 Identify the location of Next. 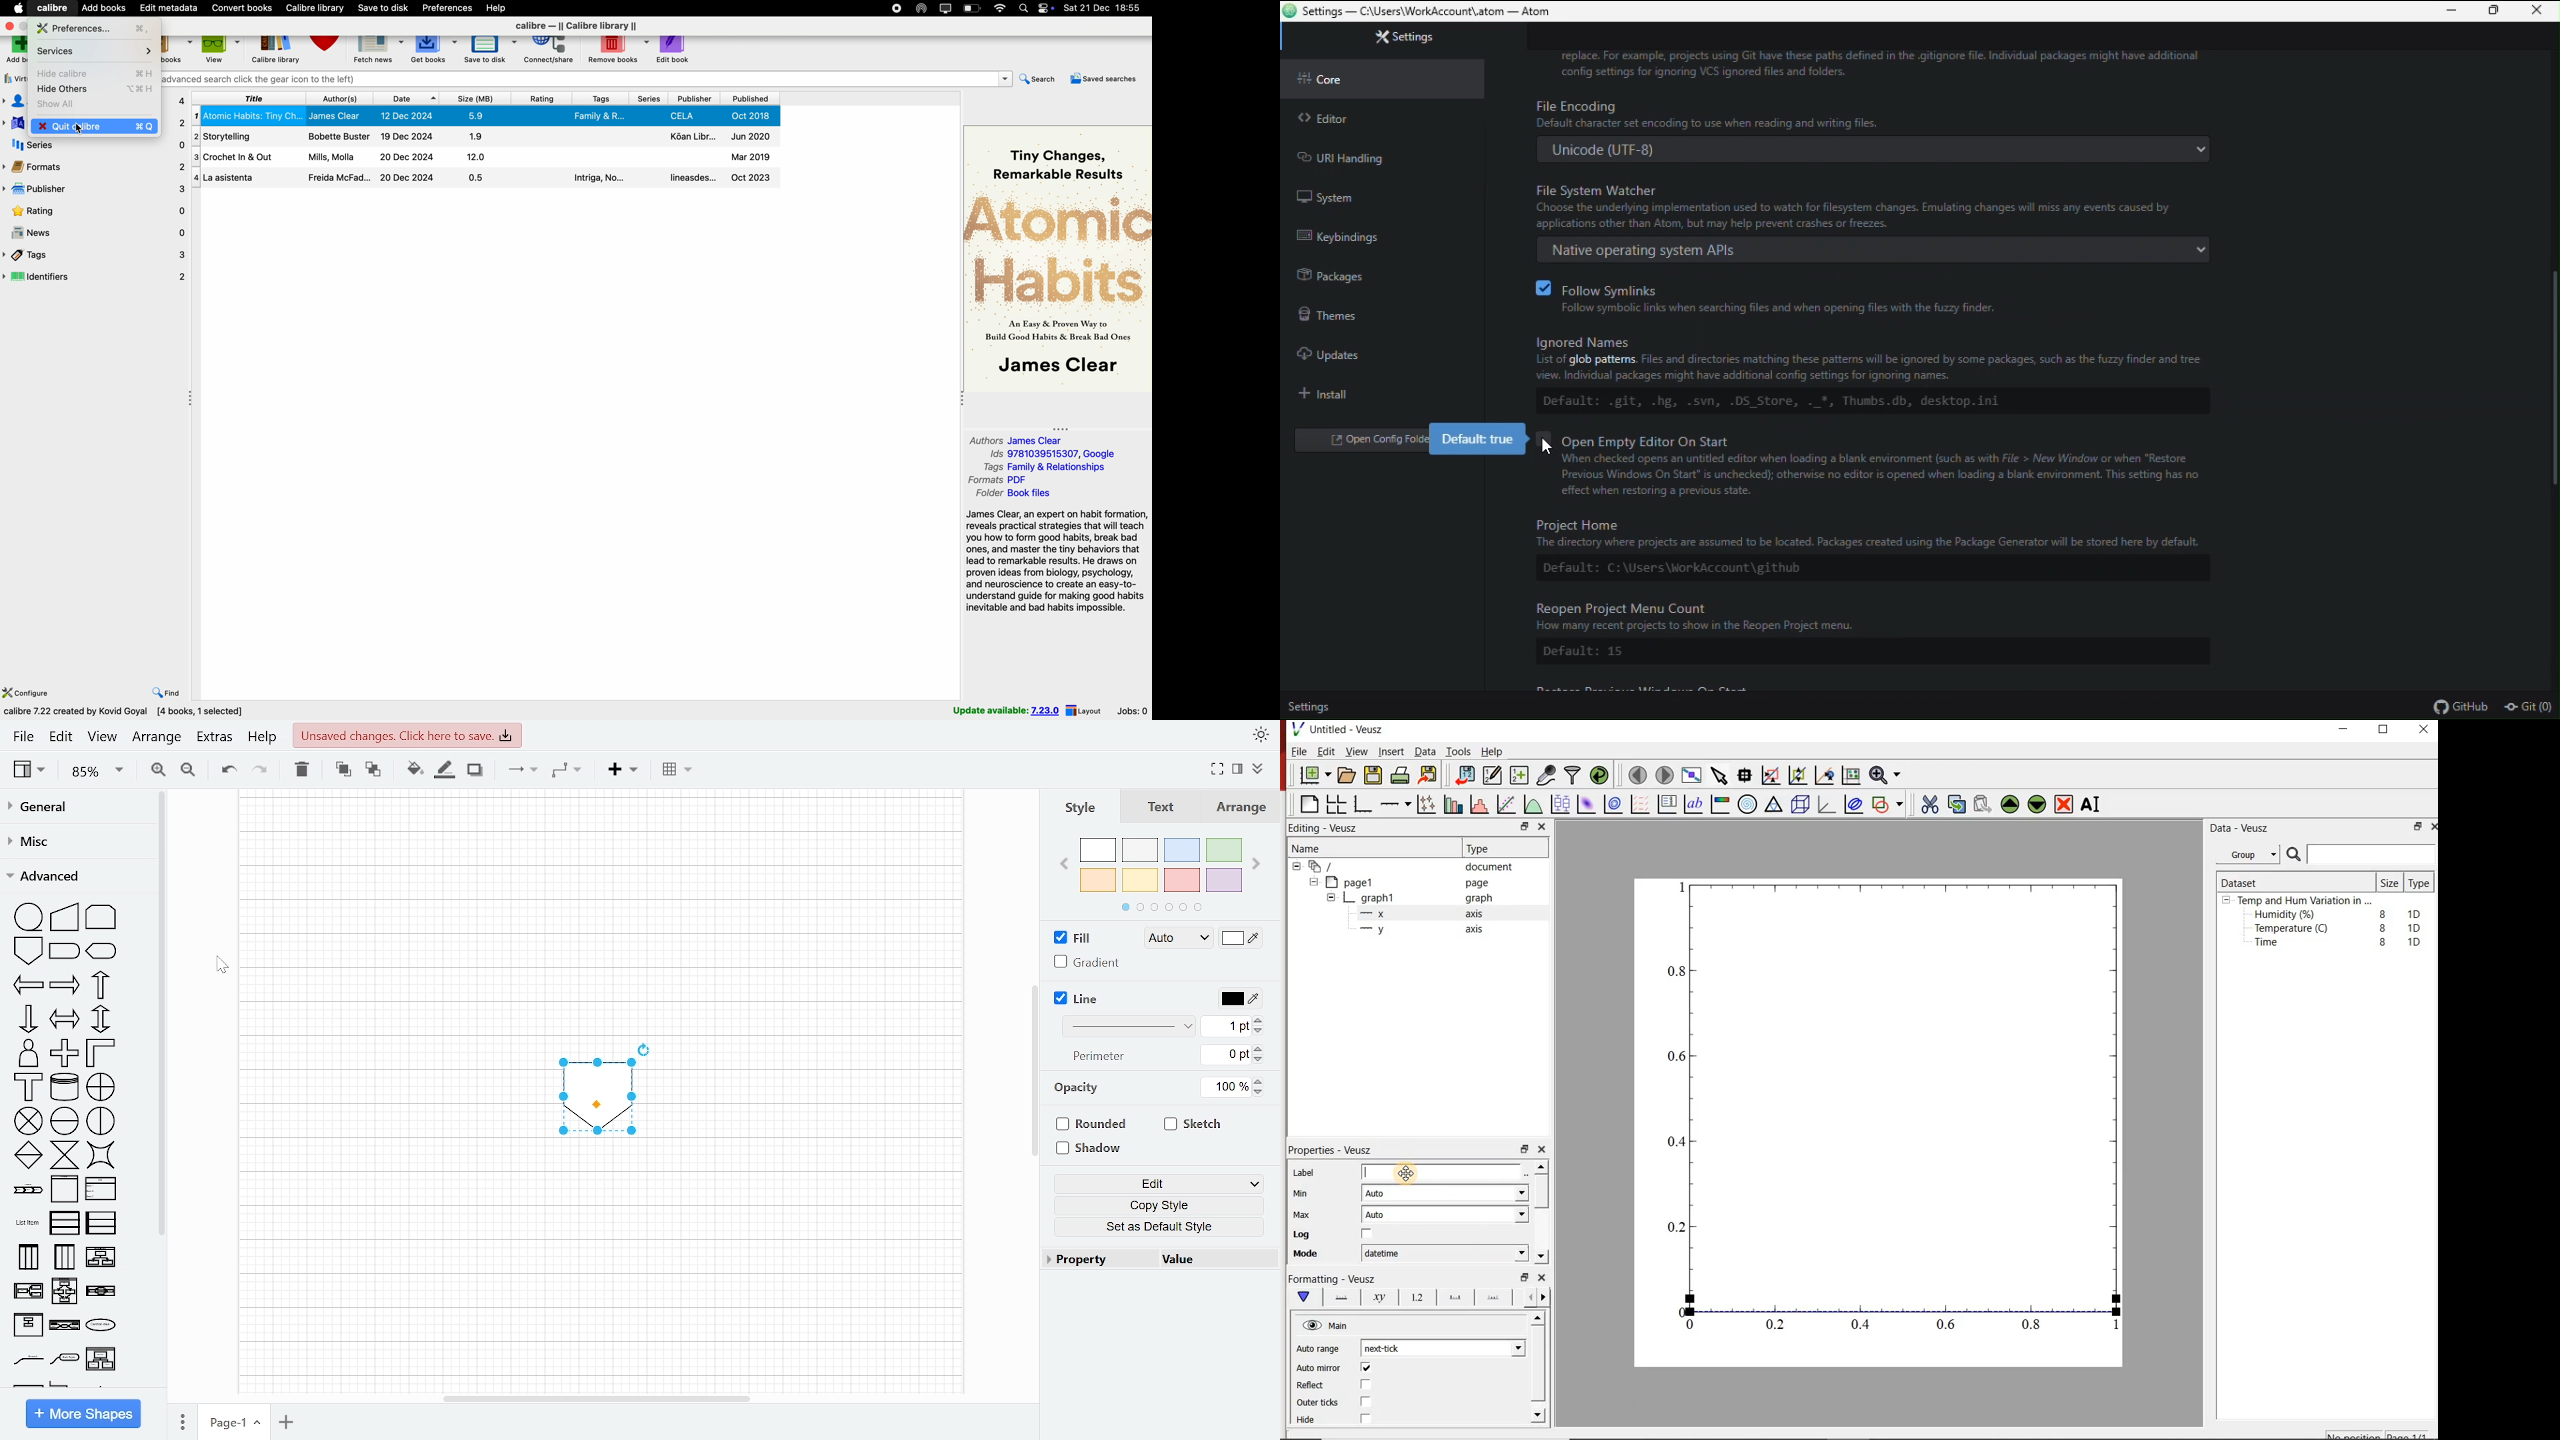
(1257, 864).